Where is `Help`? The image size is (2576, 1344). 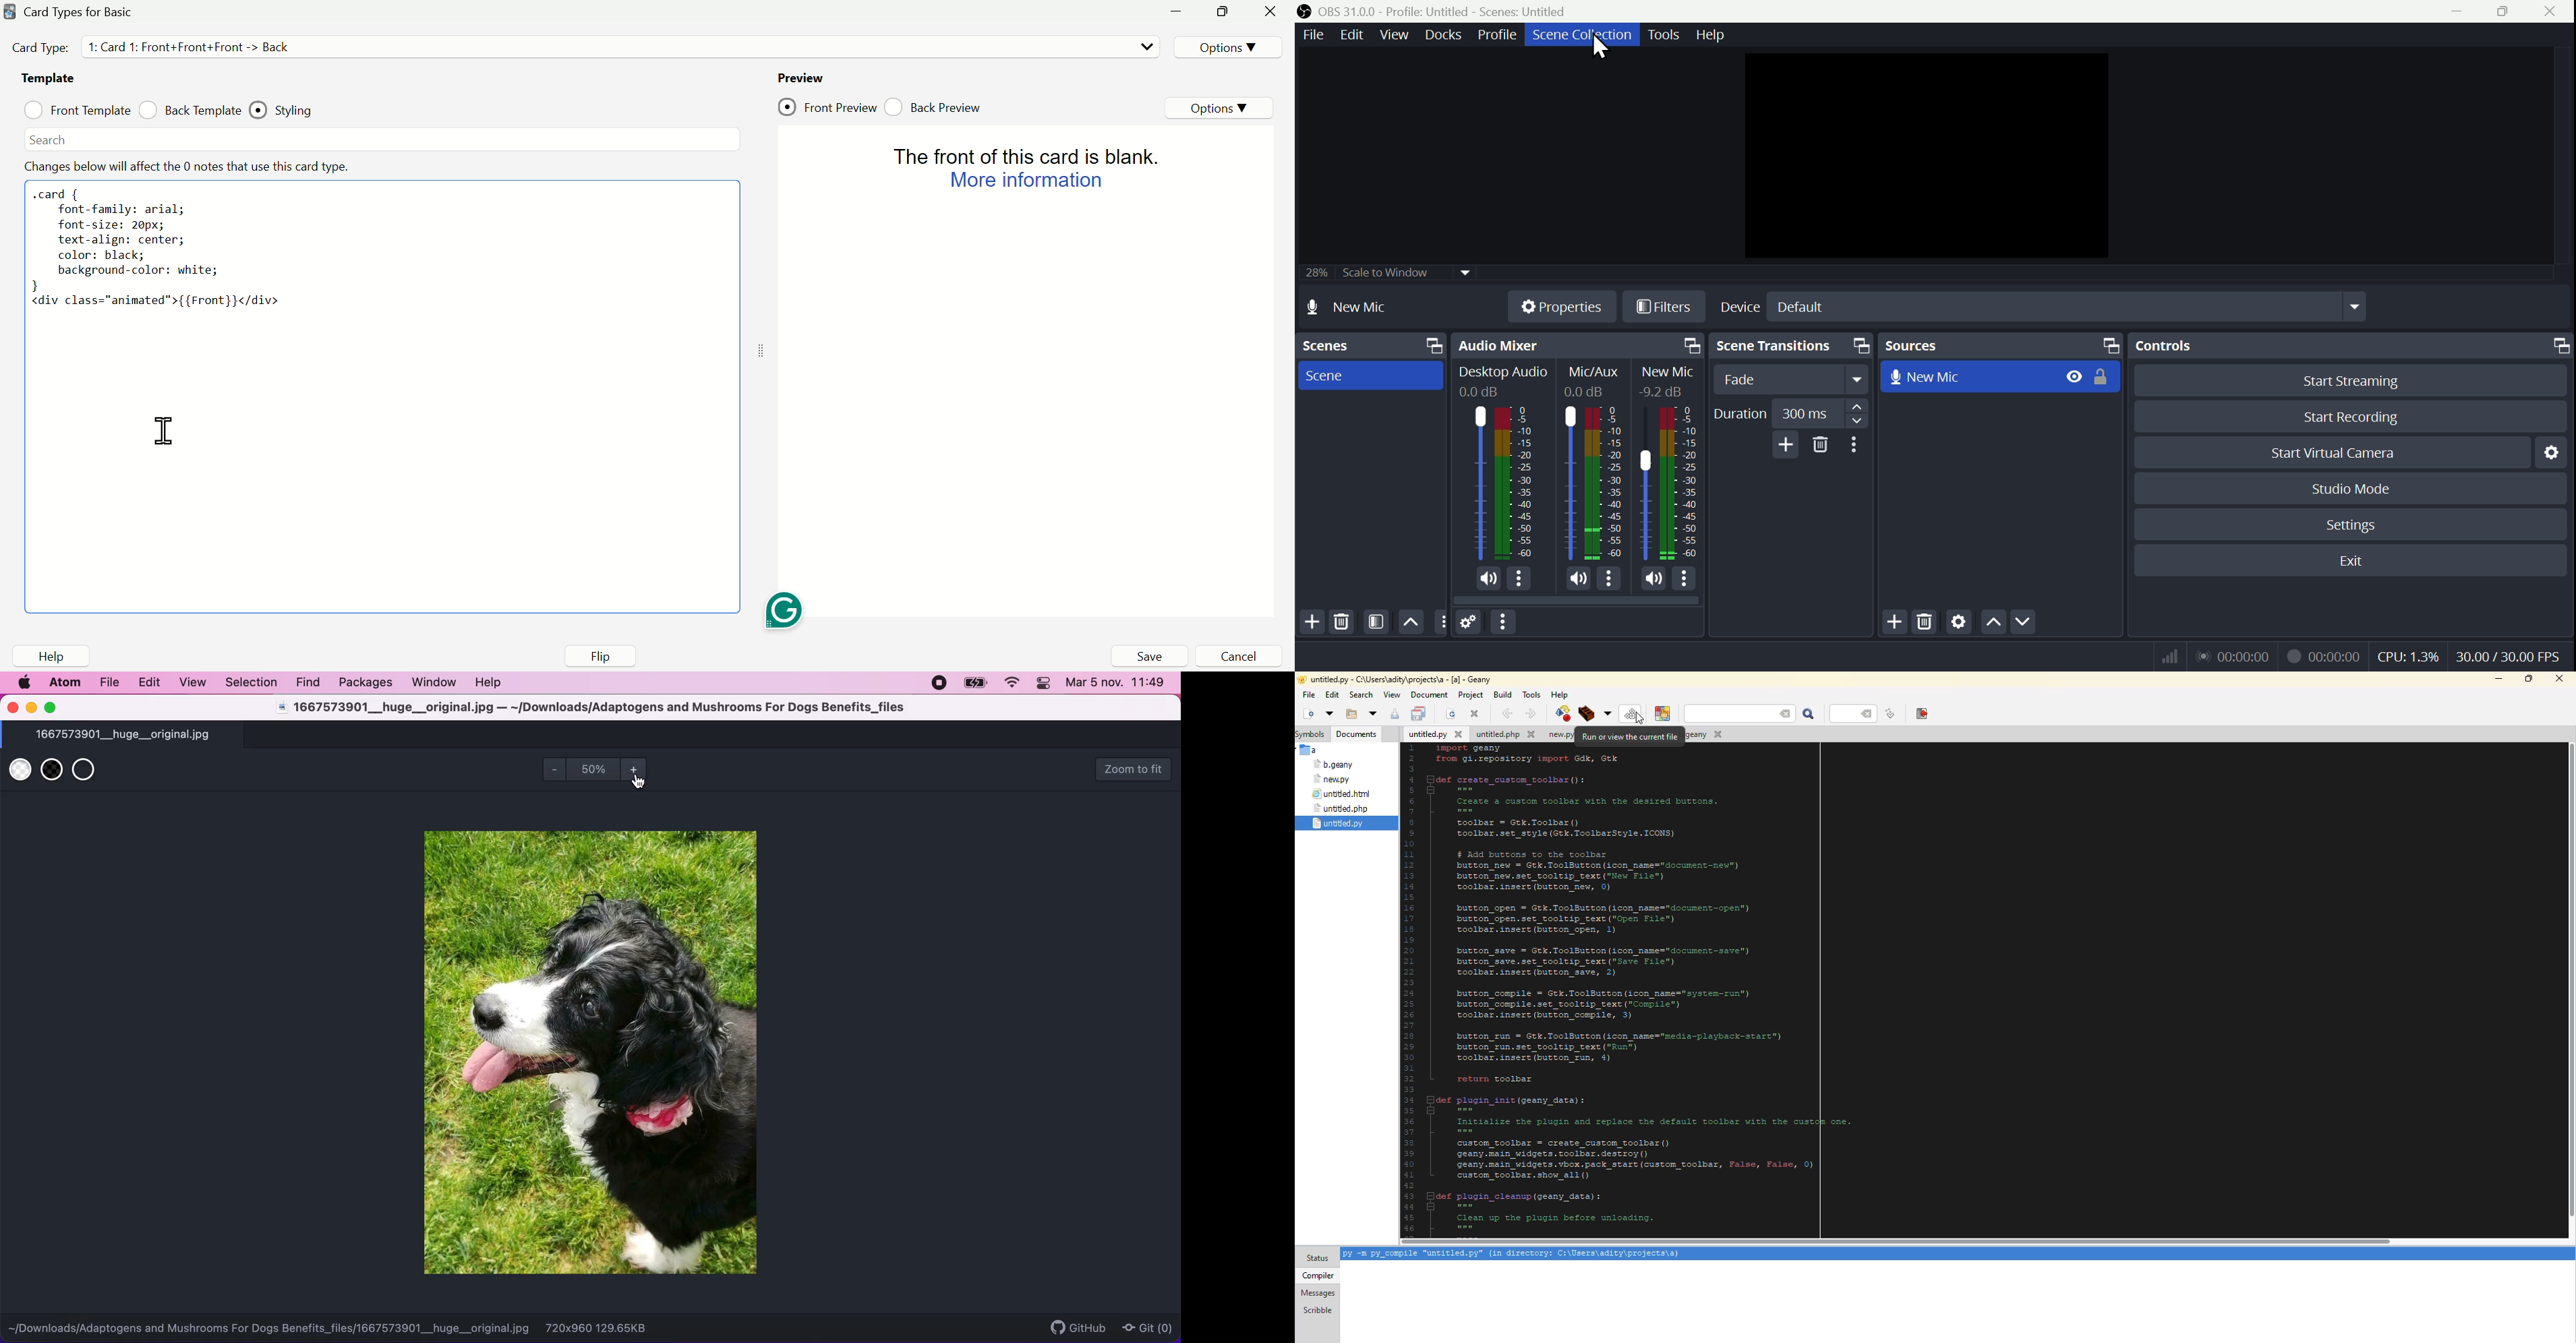
Help is located at coordinates (1713, 36).